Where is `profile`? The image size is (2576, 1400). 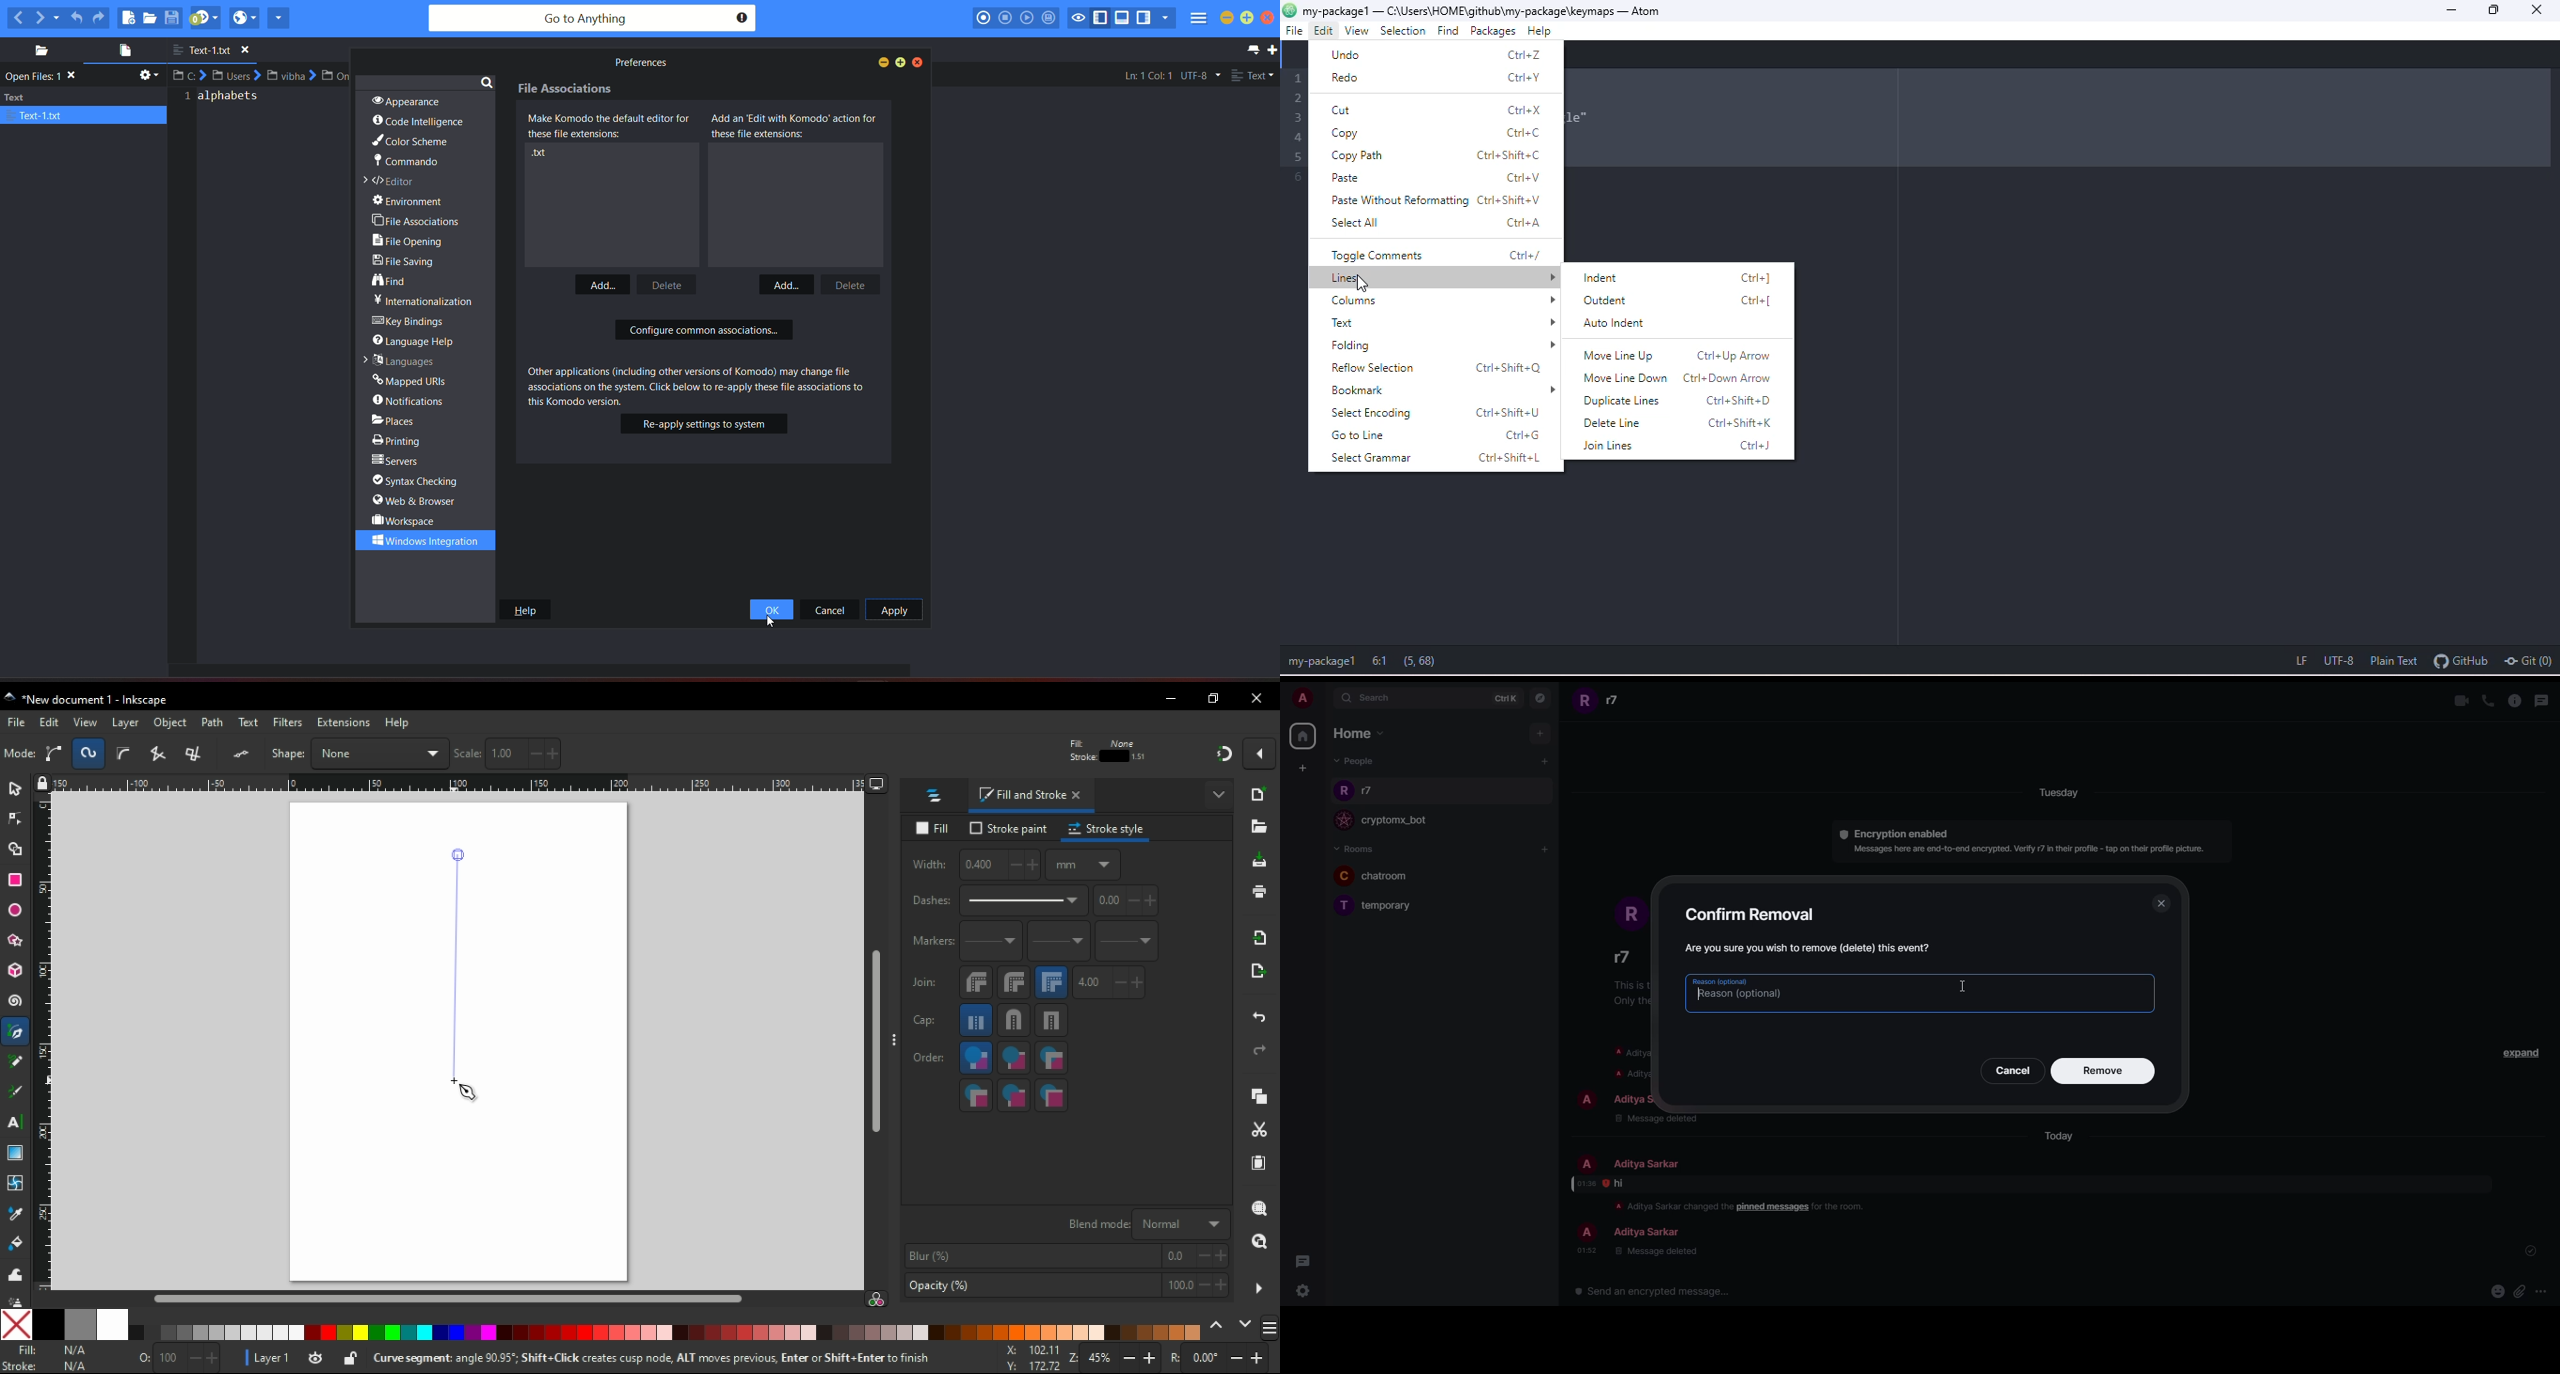 profile is located at coordinates (1585, 1100).